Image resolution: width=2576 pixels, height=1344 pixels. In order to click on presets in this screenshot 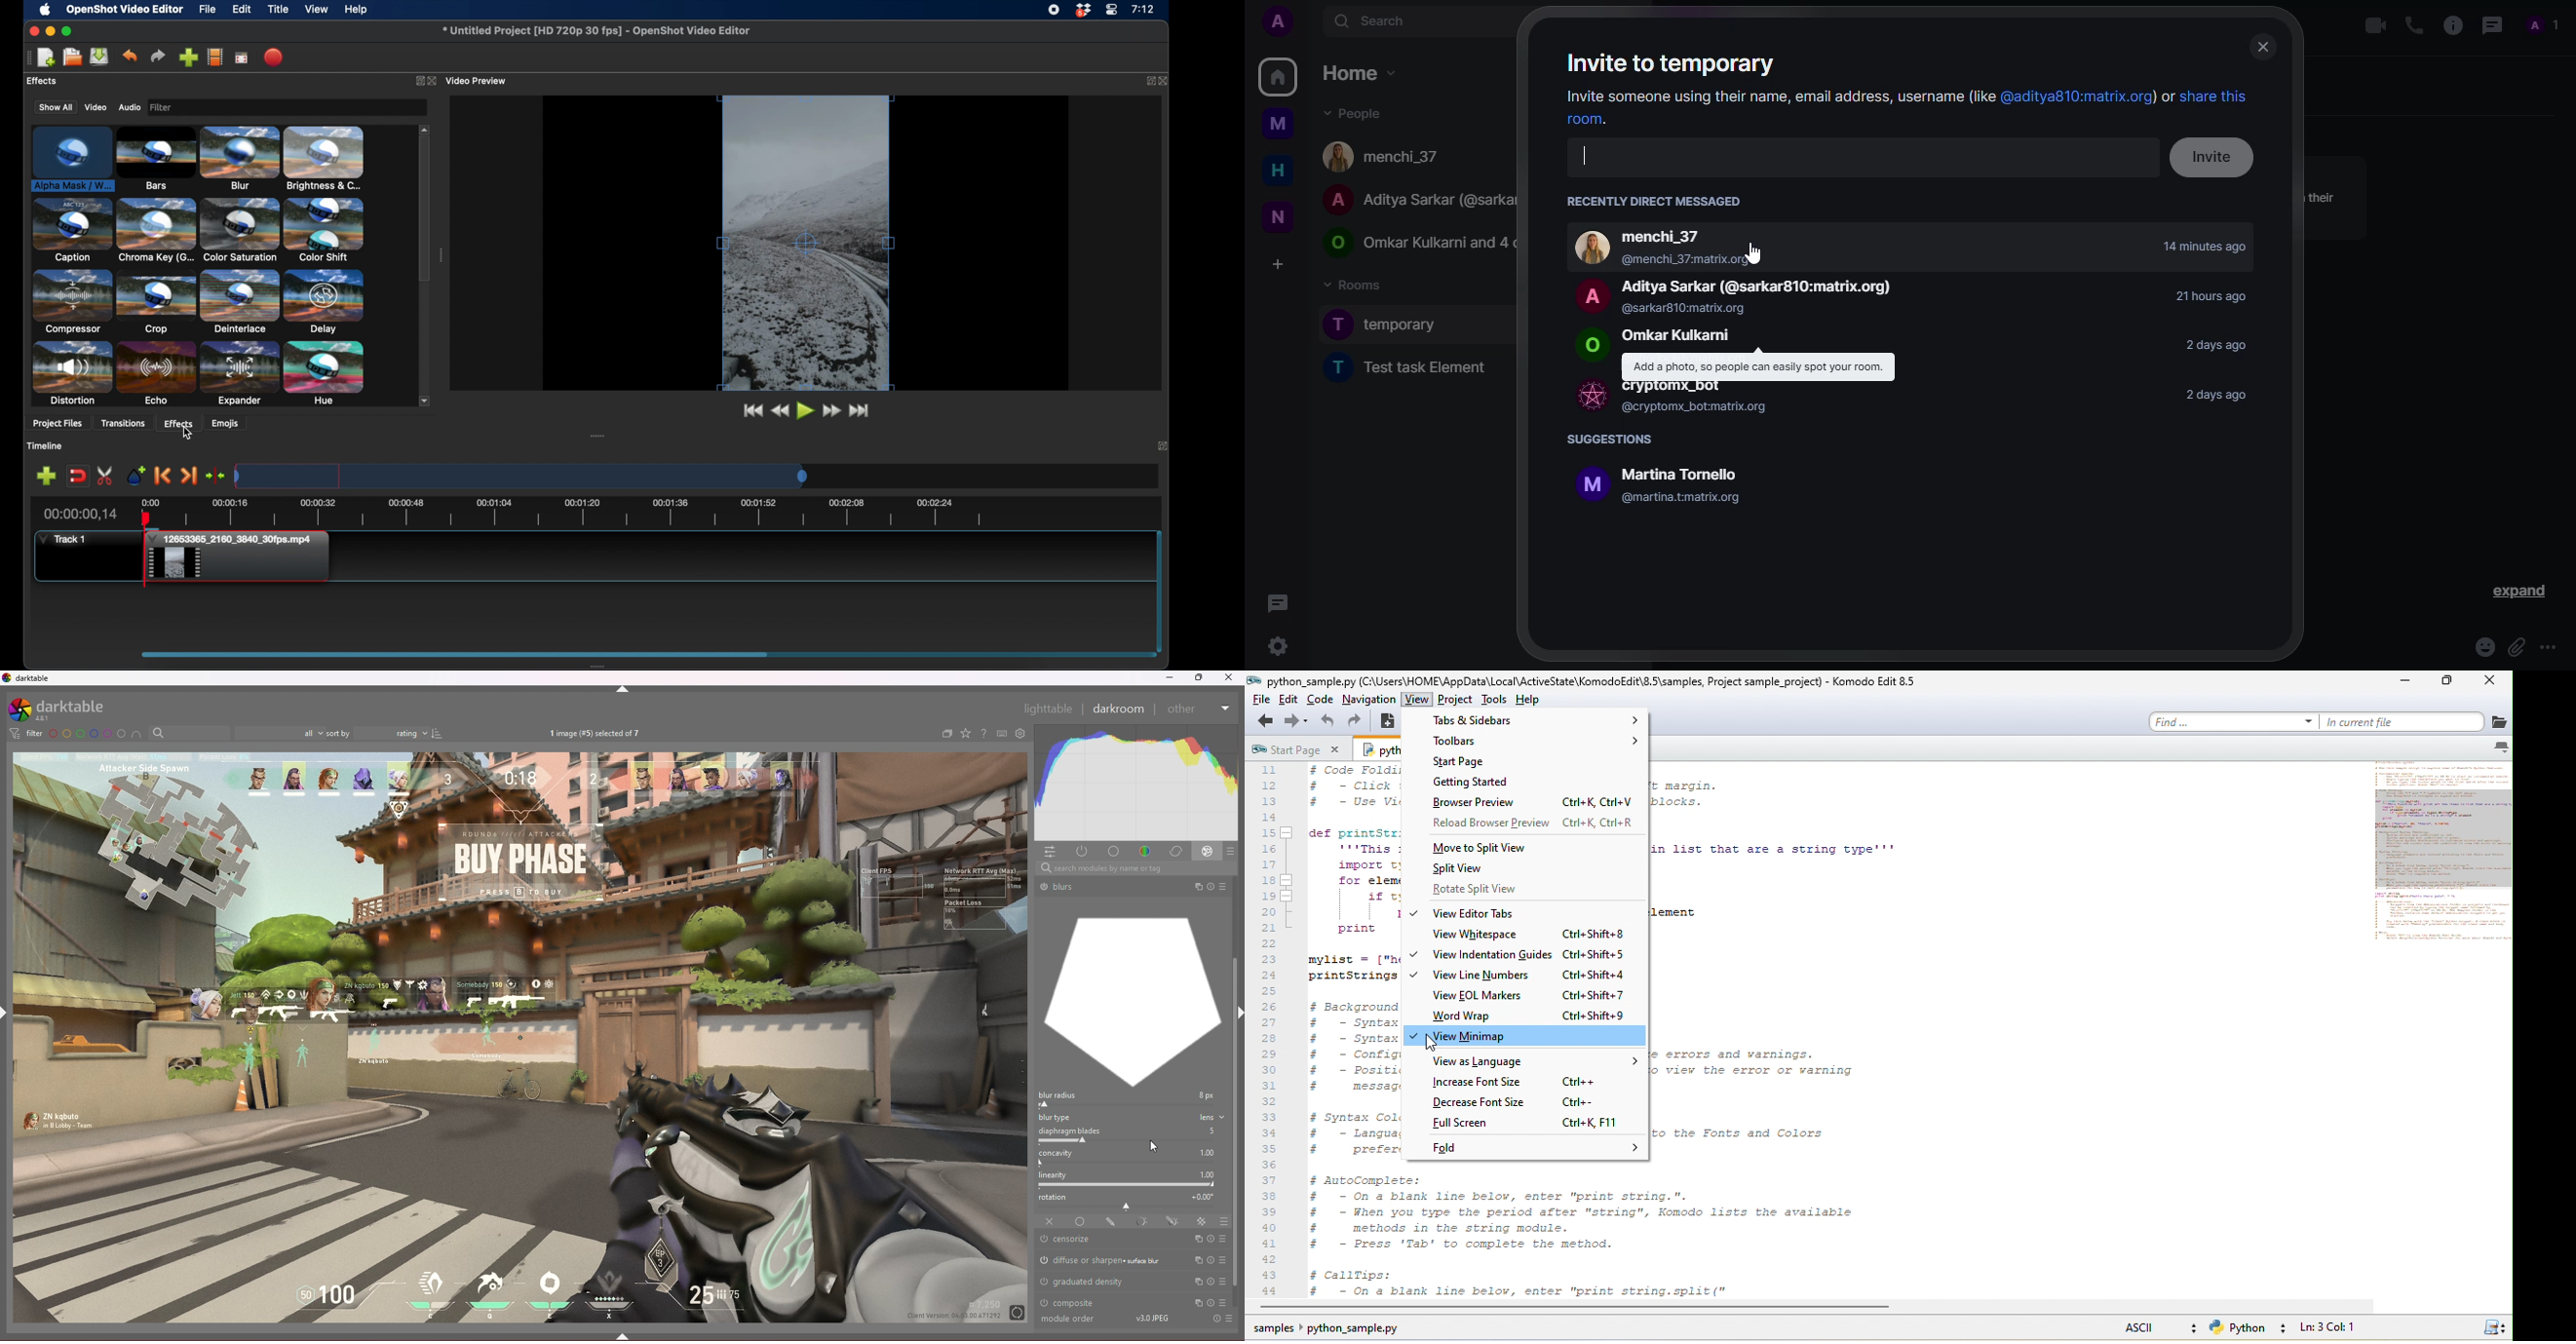, I will do `click(1223, 1260)`.